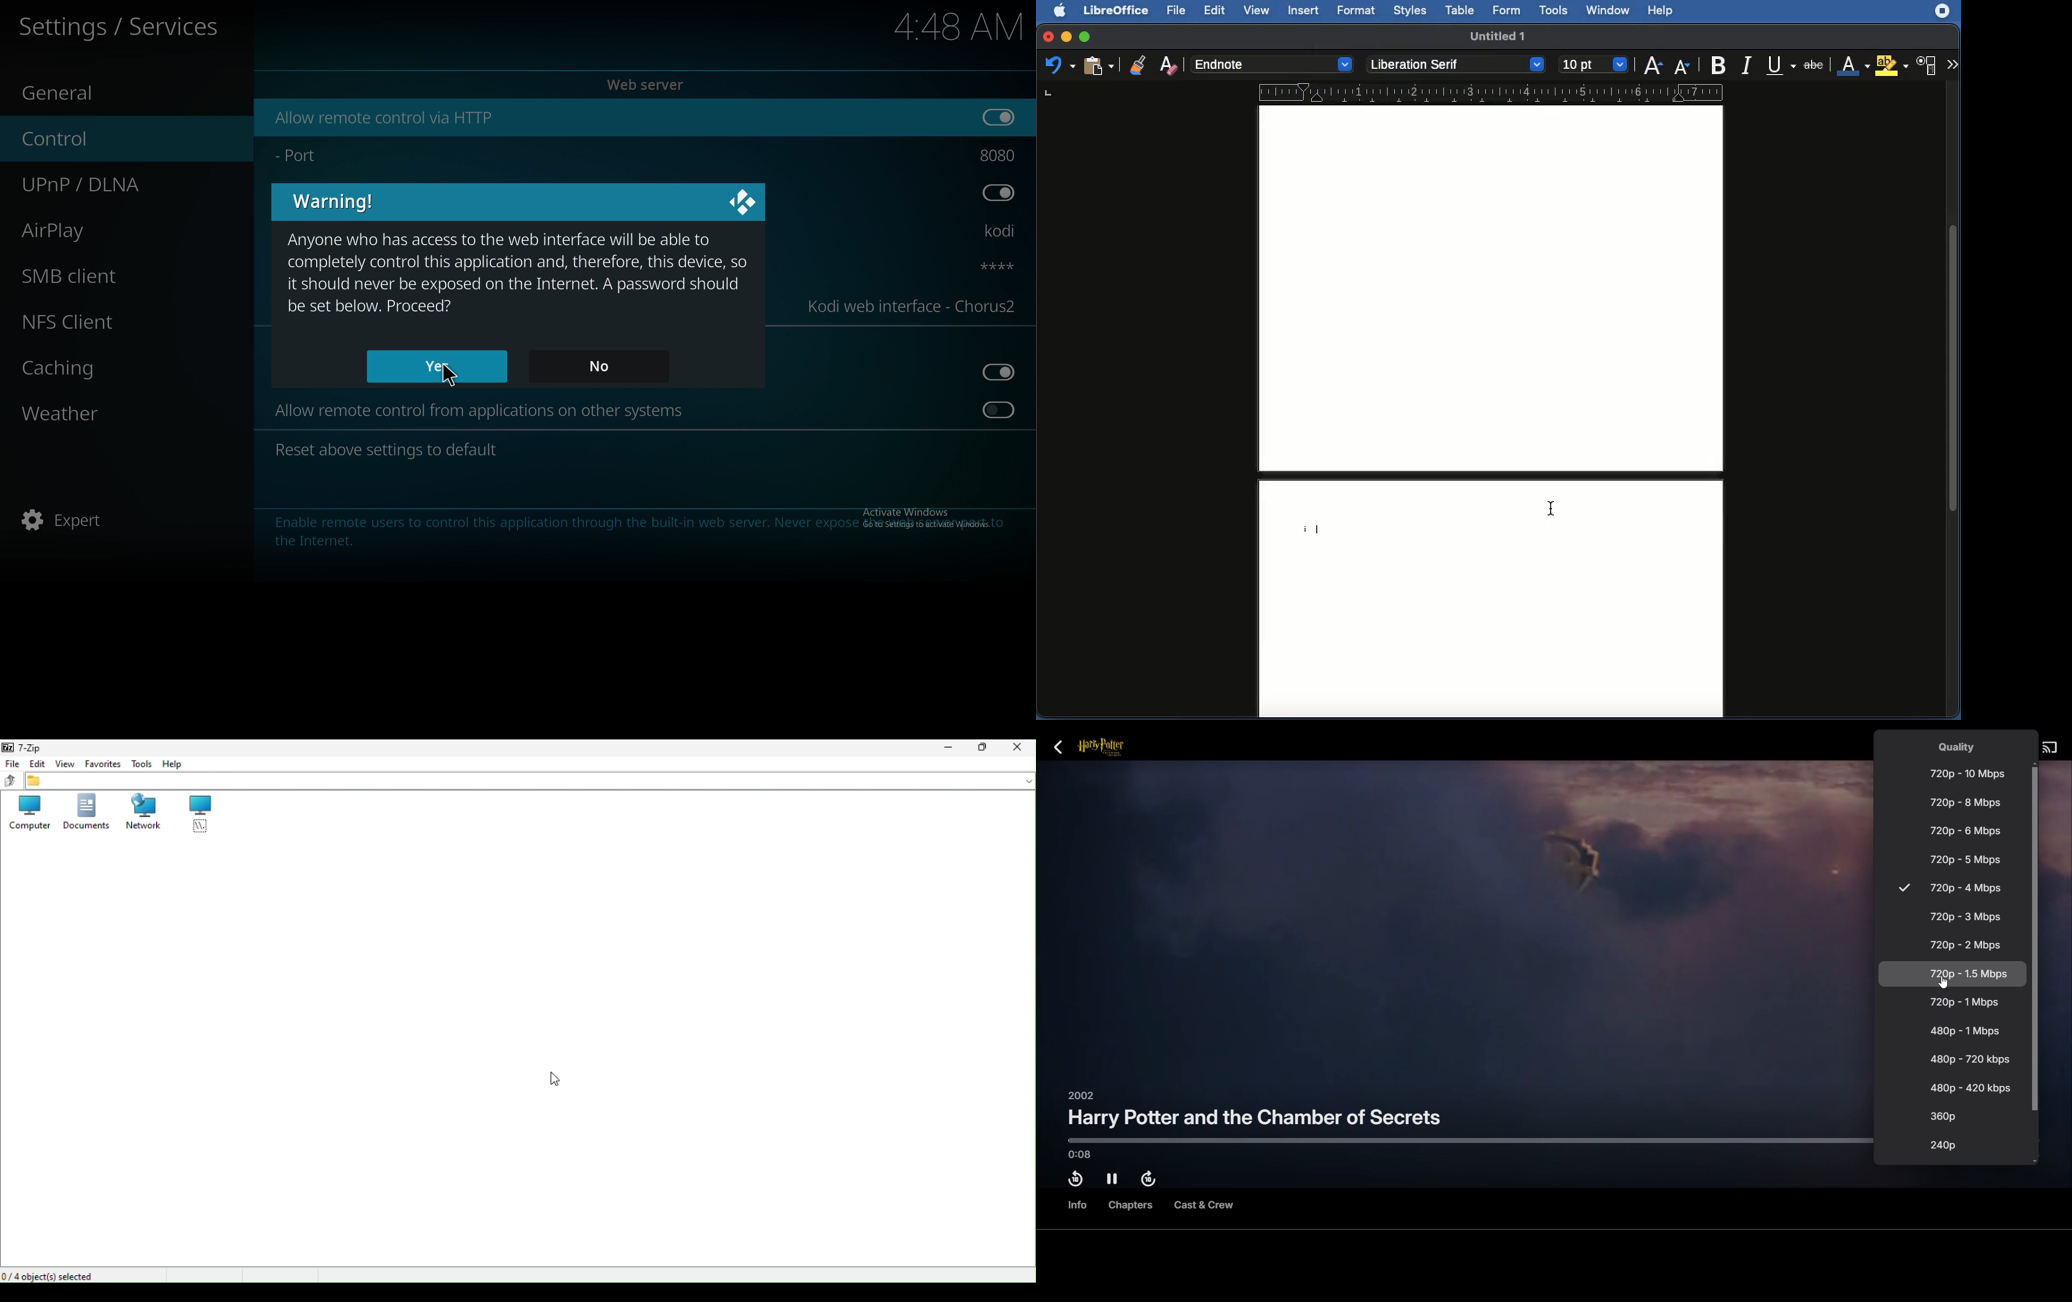 This screenshot has width=2072, height=1316. I want to click on Help, so click(1661, 10).